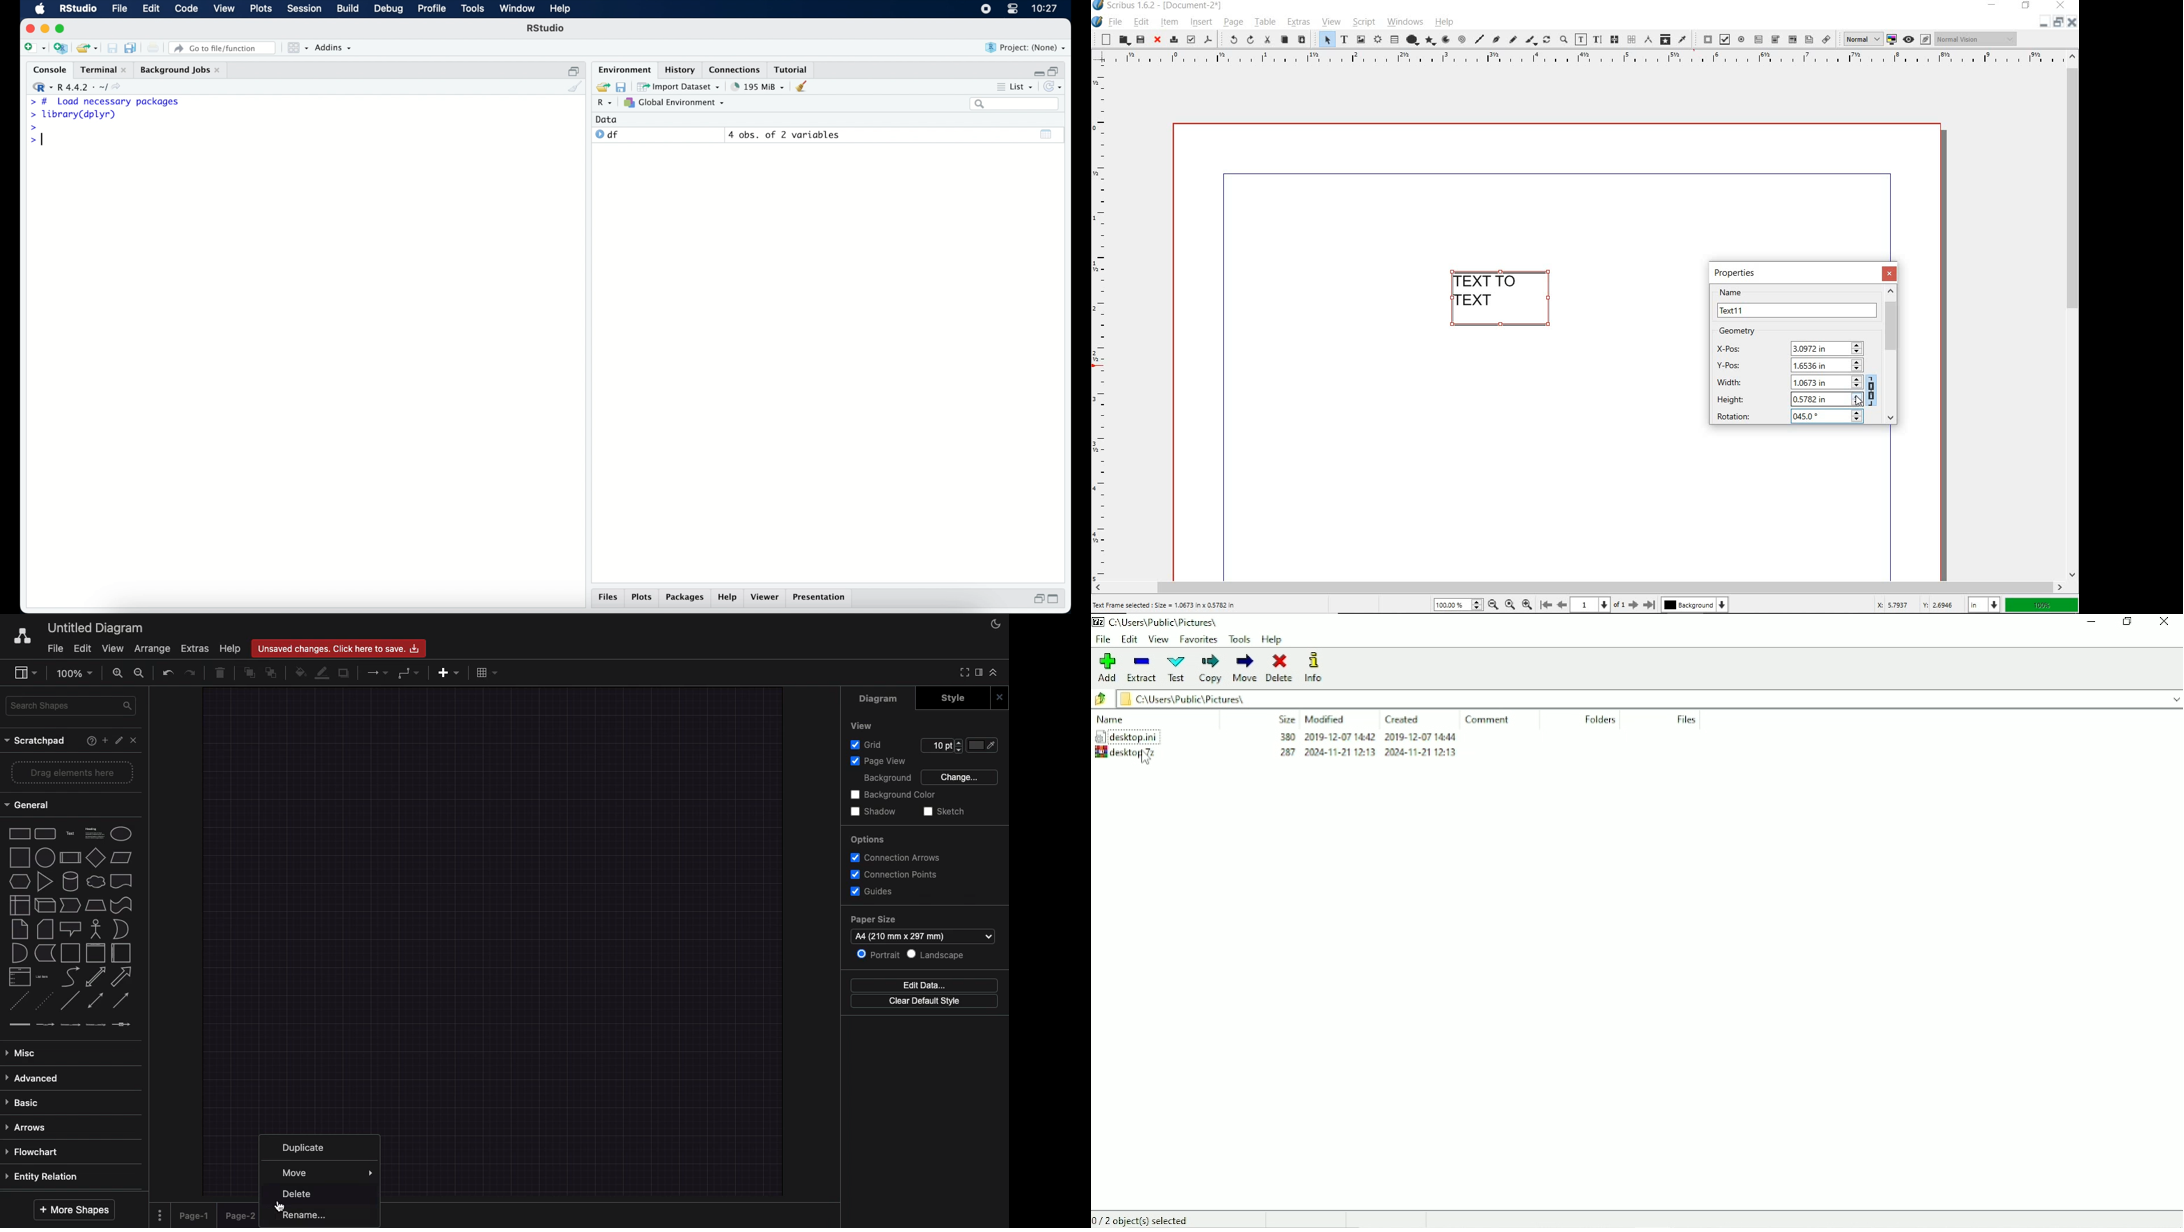  What do you see at coordinates (308, 1145) in the screenshot?
I see `Duplicate` at bounding box center [308, 1145].